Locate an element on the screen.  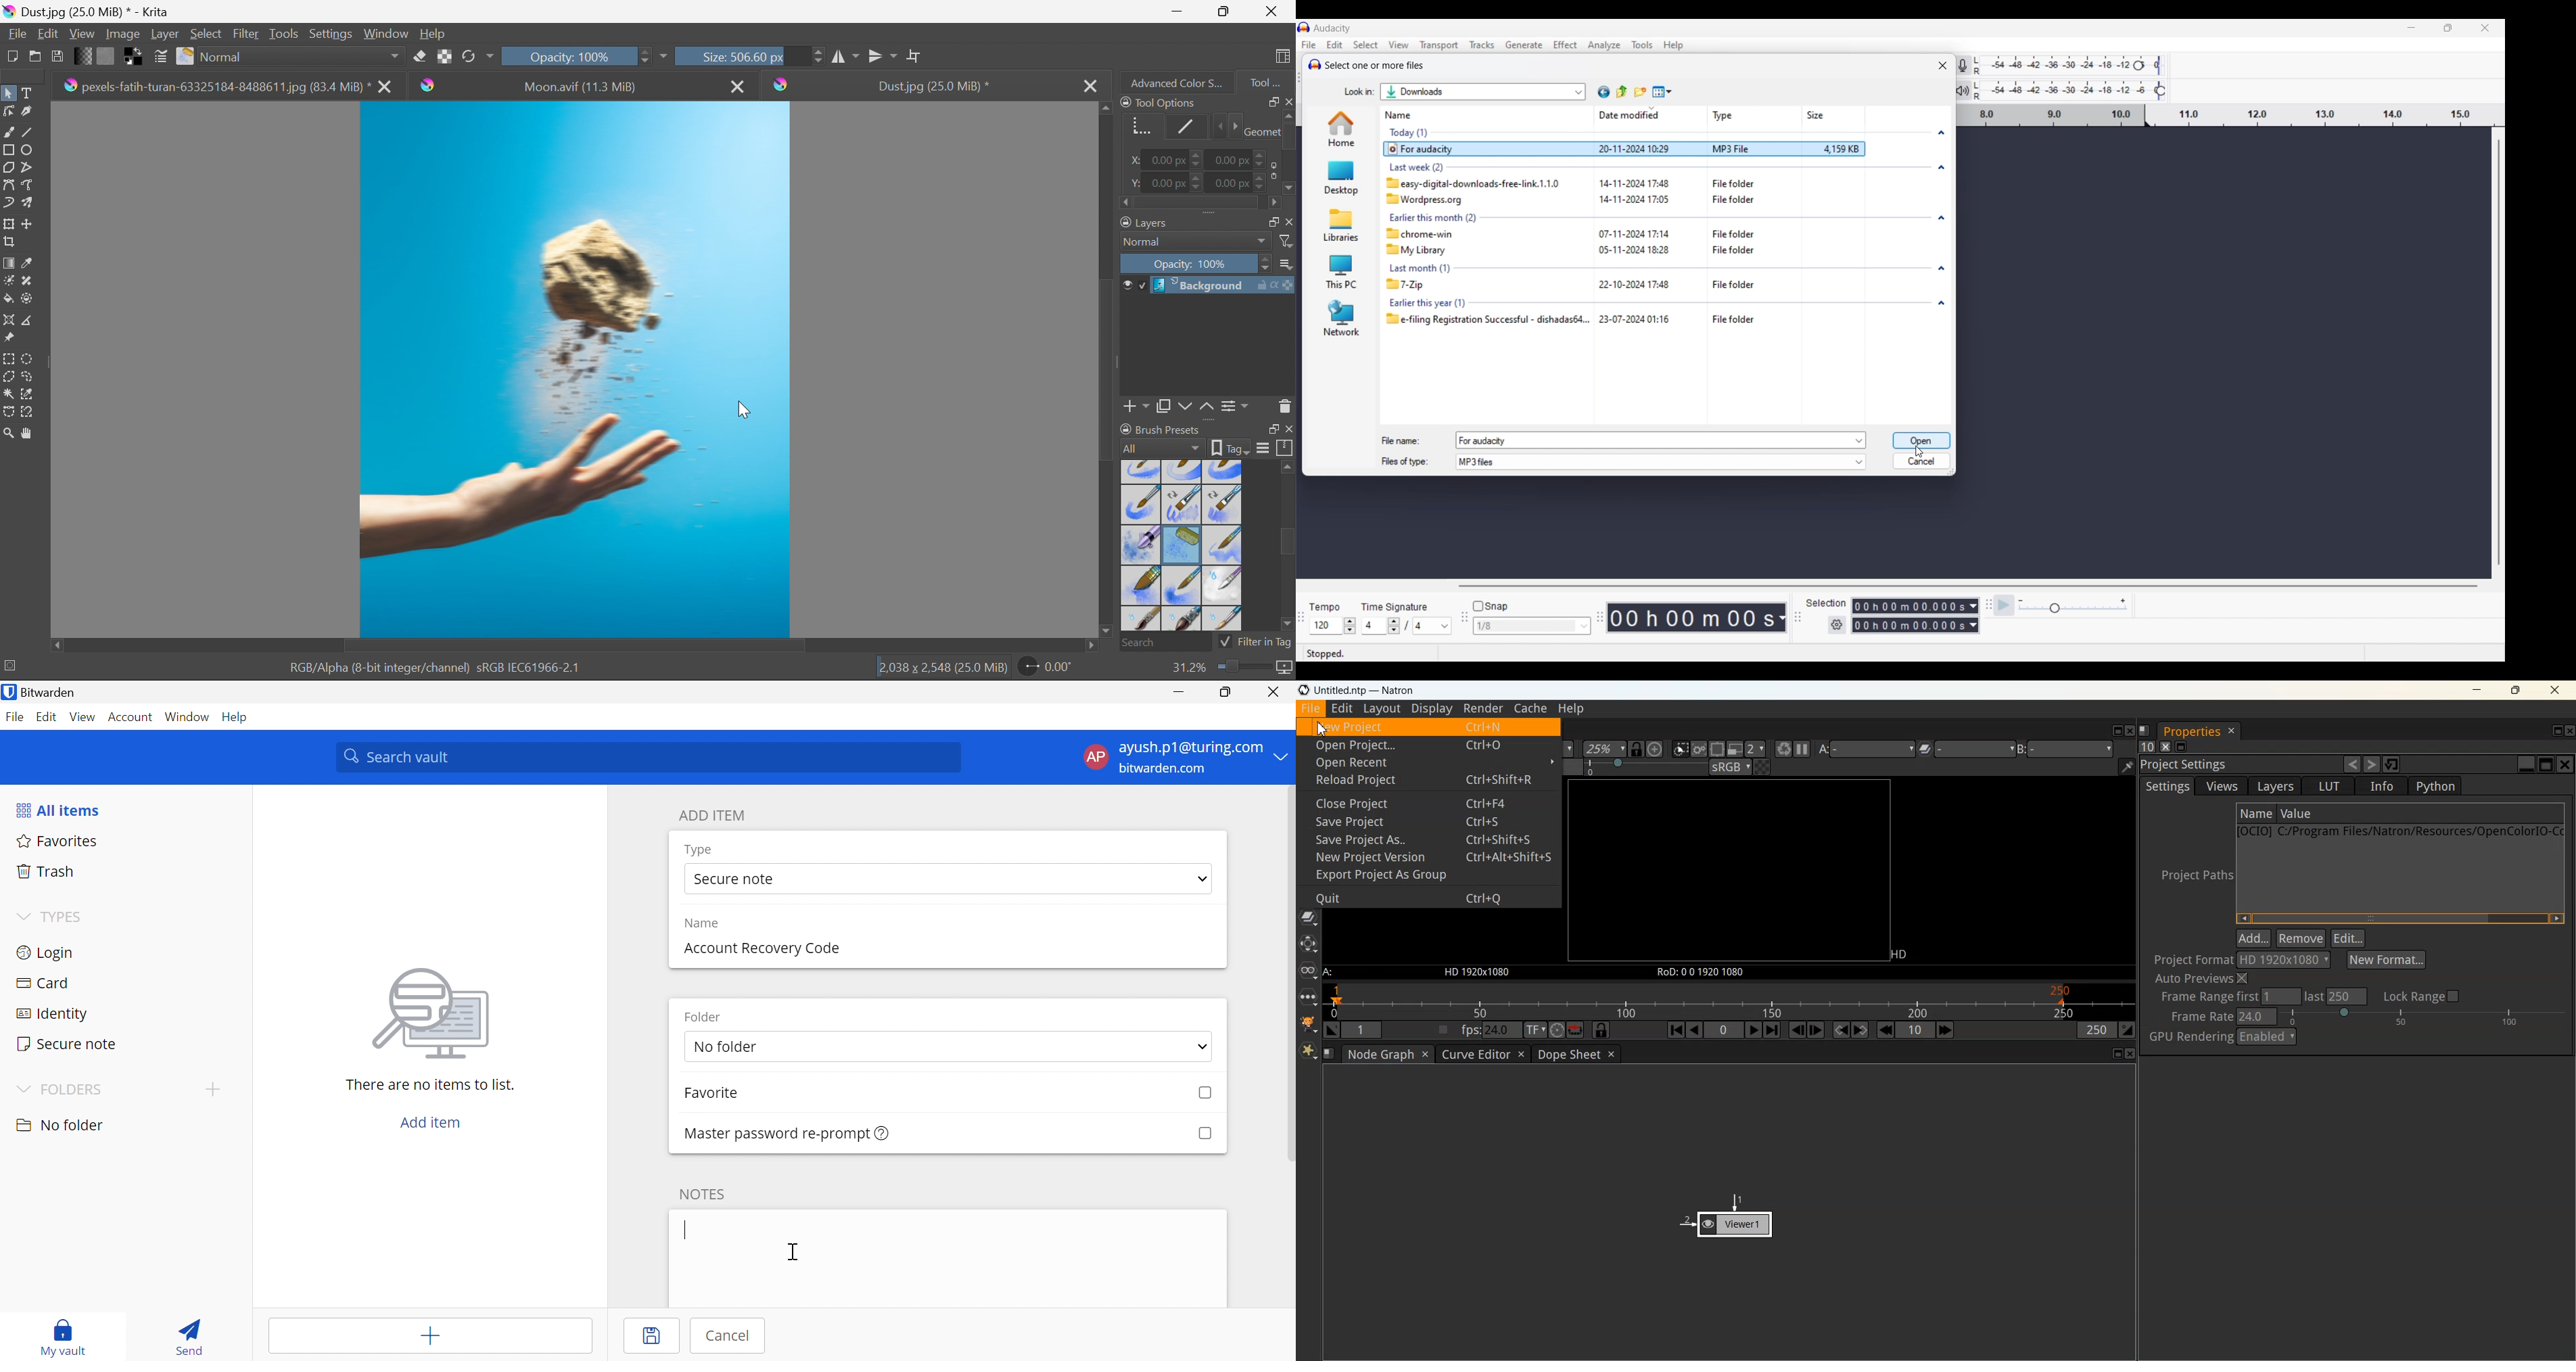
Icon is located at coordinates (1271, 170).